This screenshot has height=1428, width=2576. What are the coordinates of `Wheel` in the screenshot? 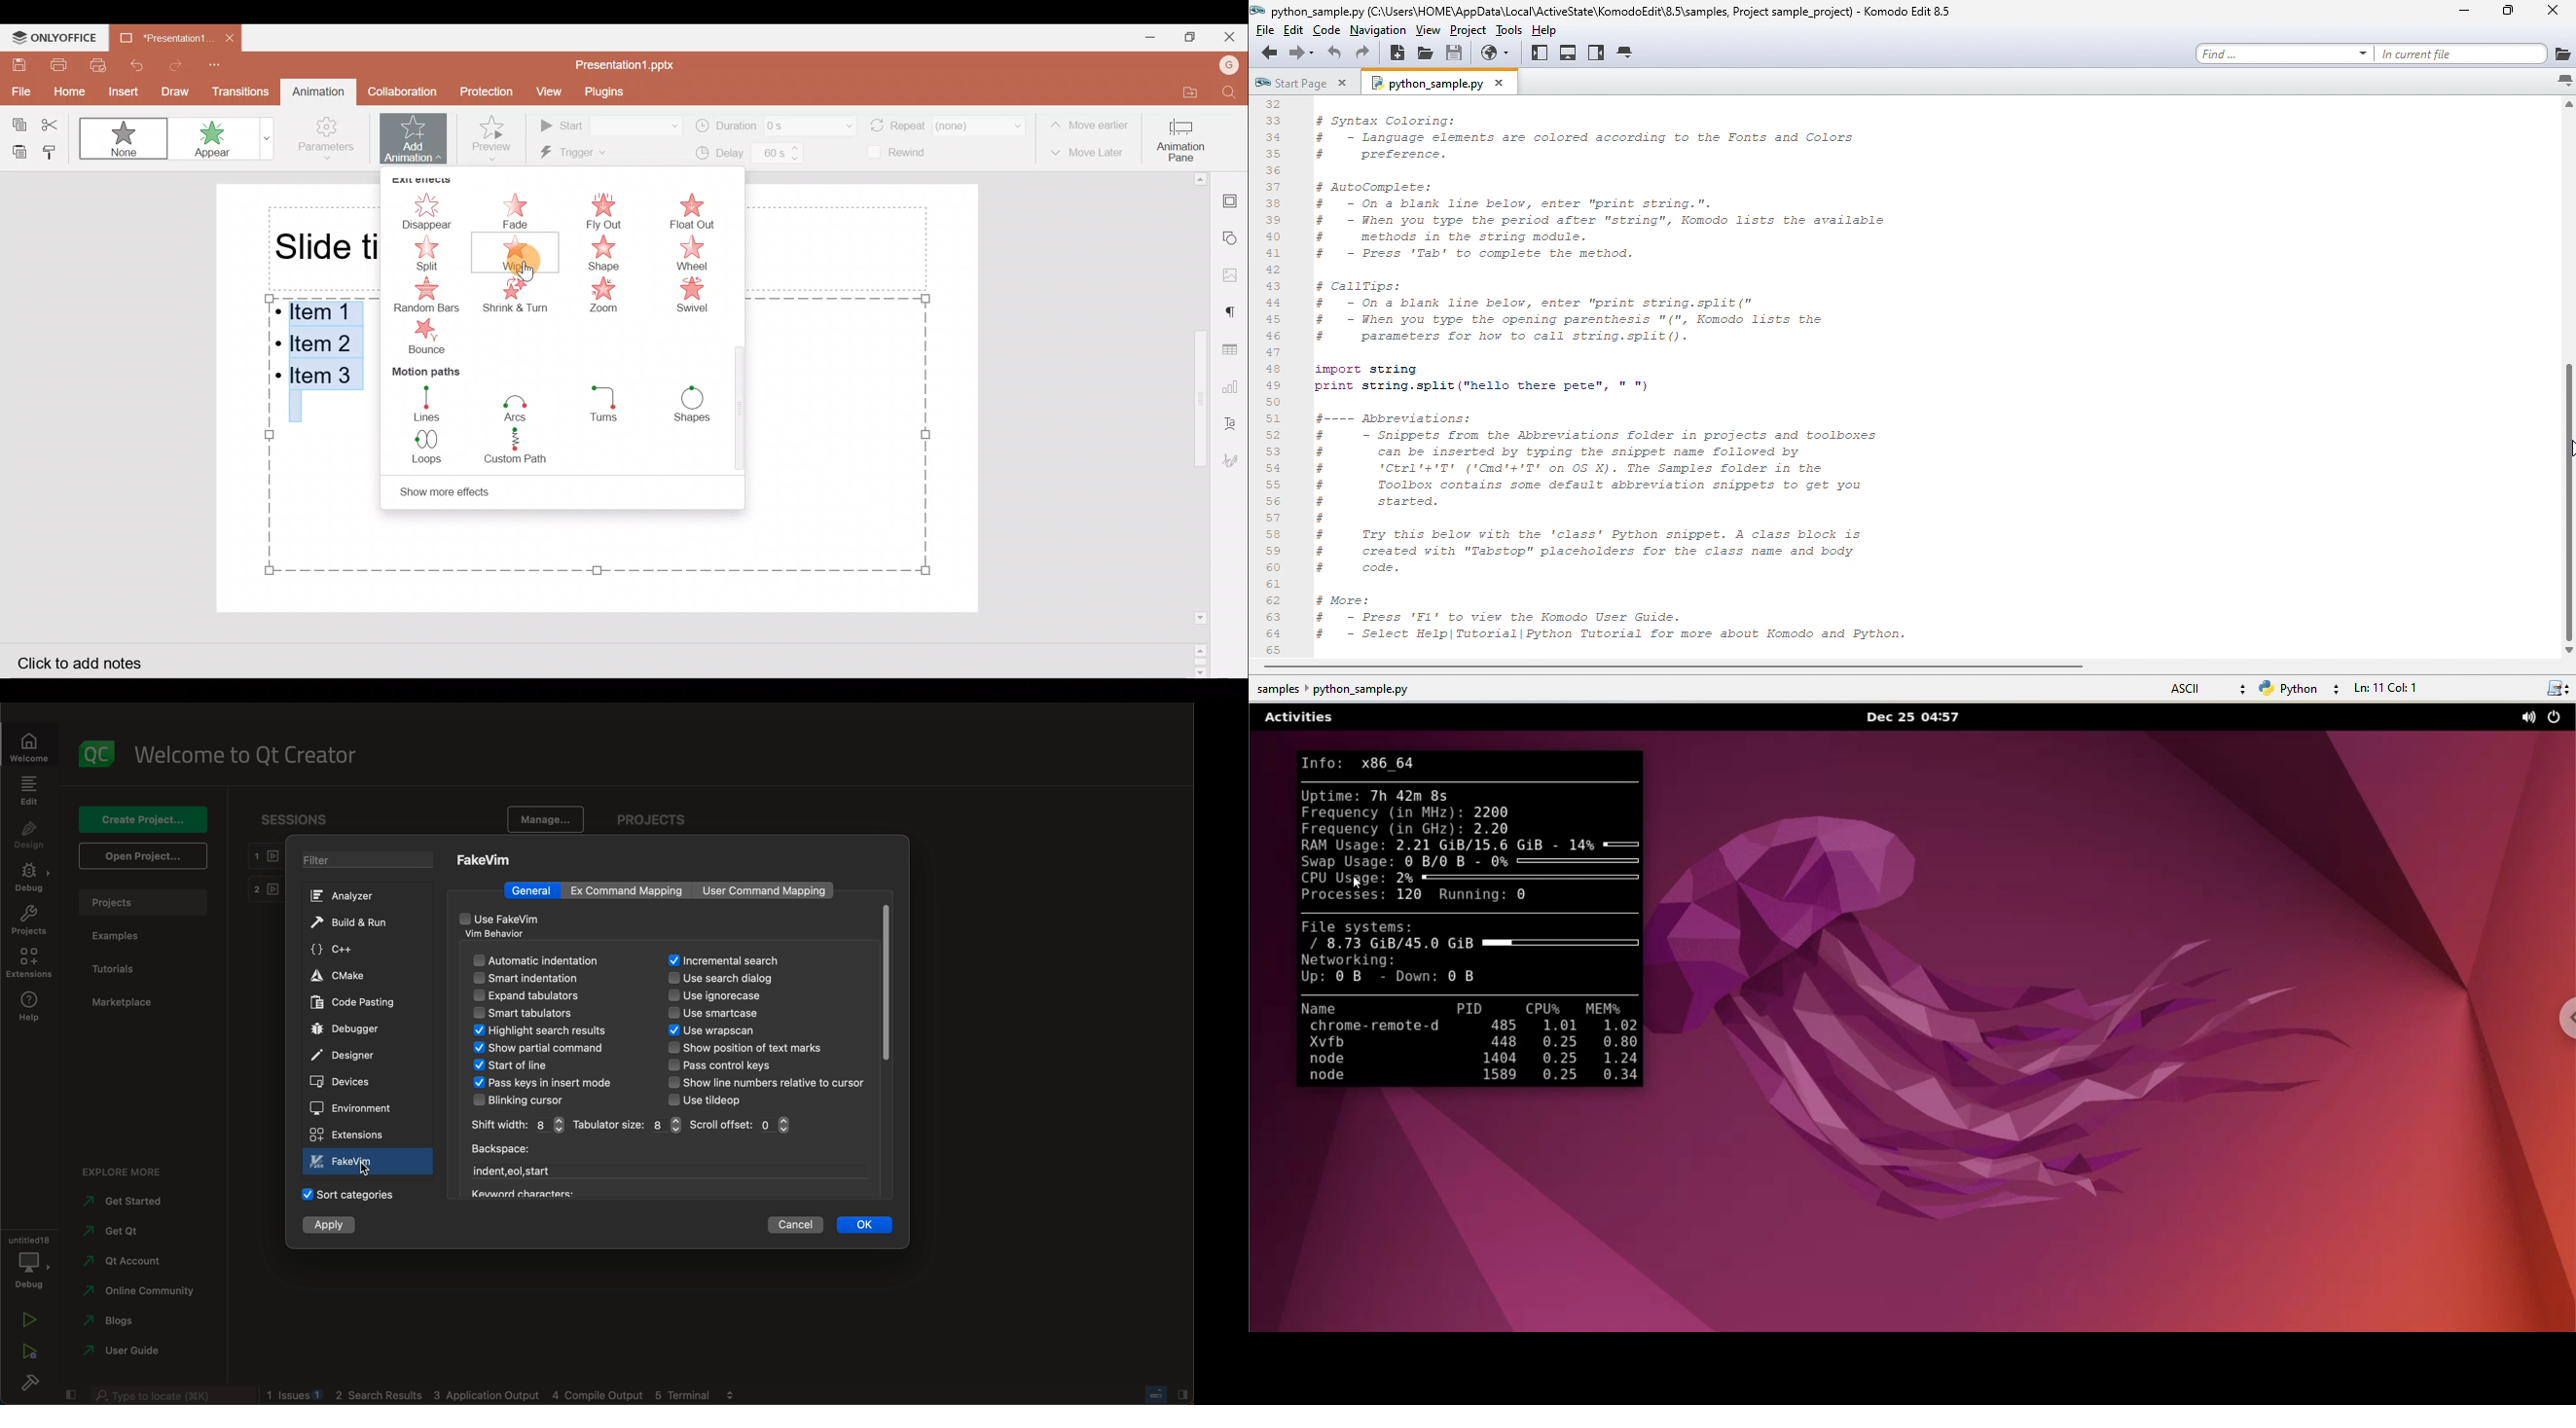 It's located at (704, 254).